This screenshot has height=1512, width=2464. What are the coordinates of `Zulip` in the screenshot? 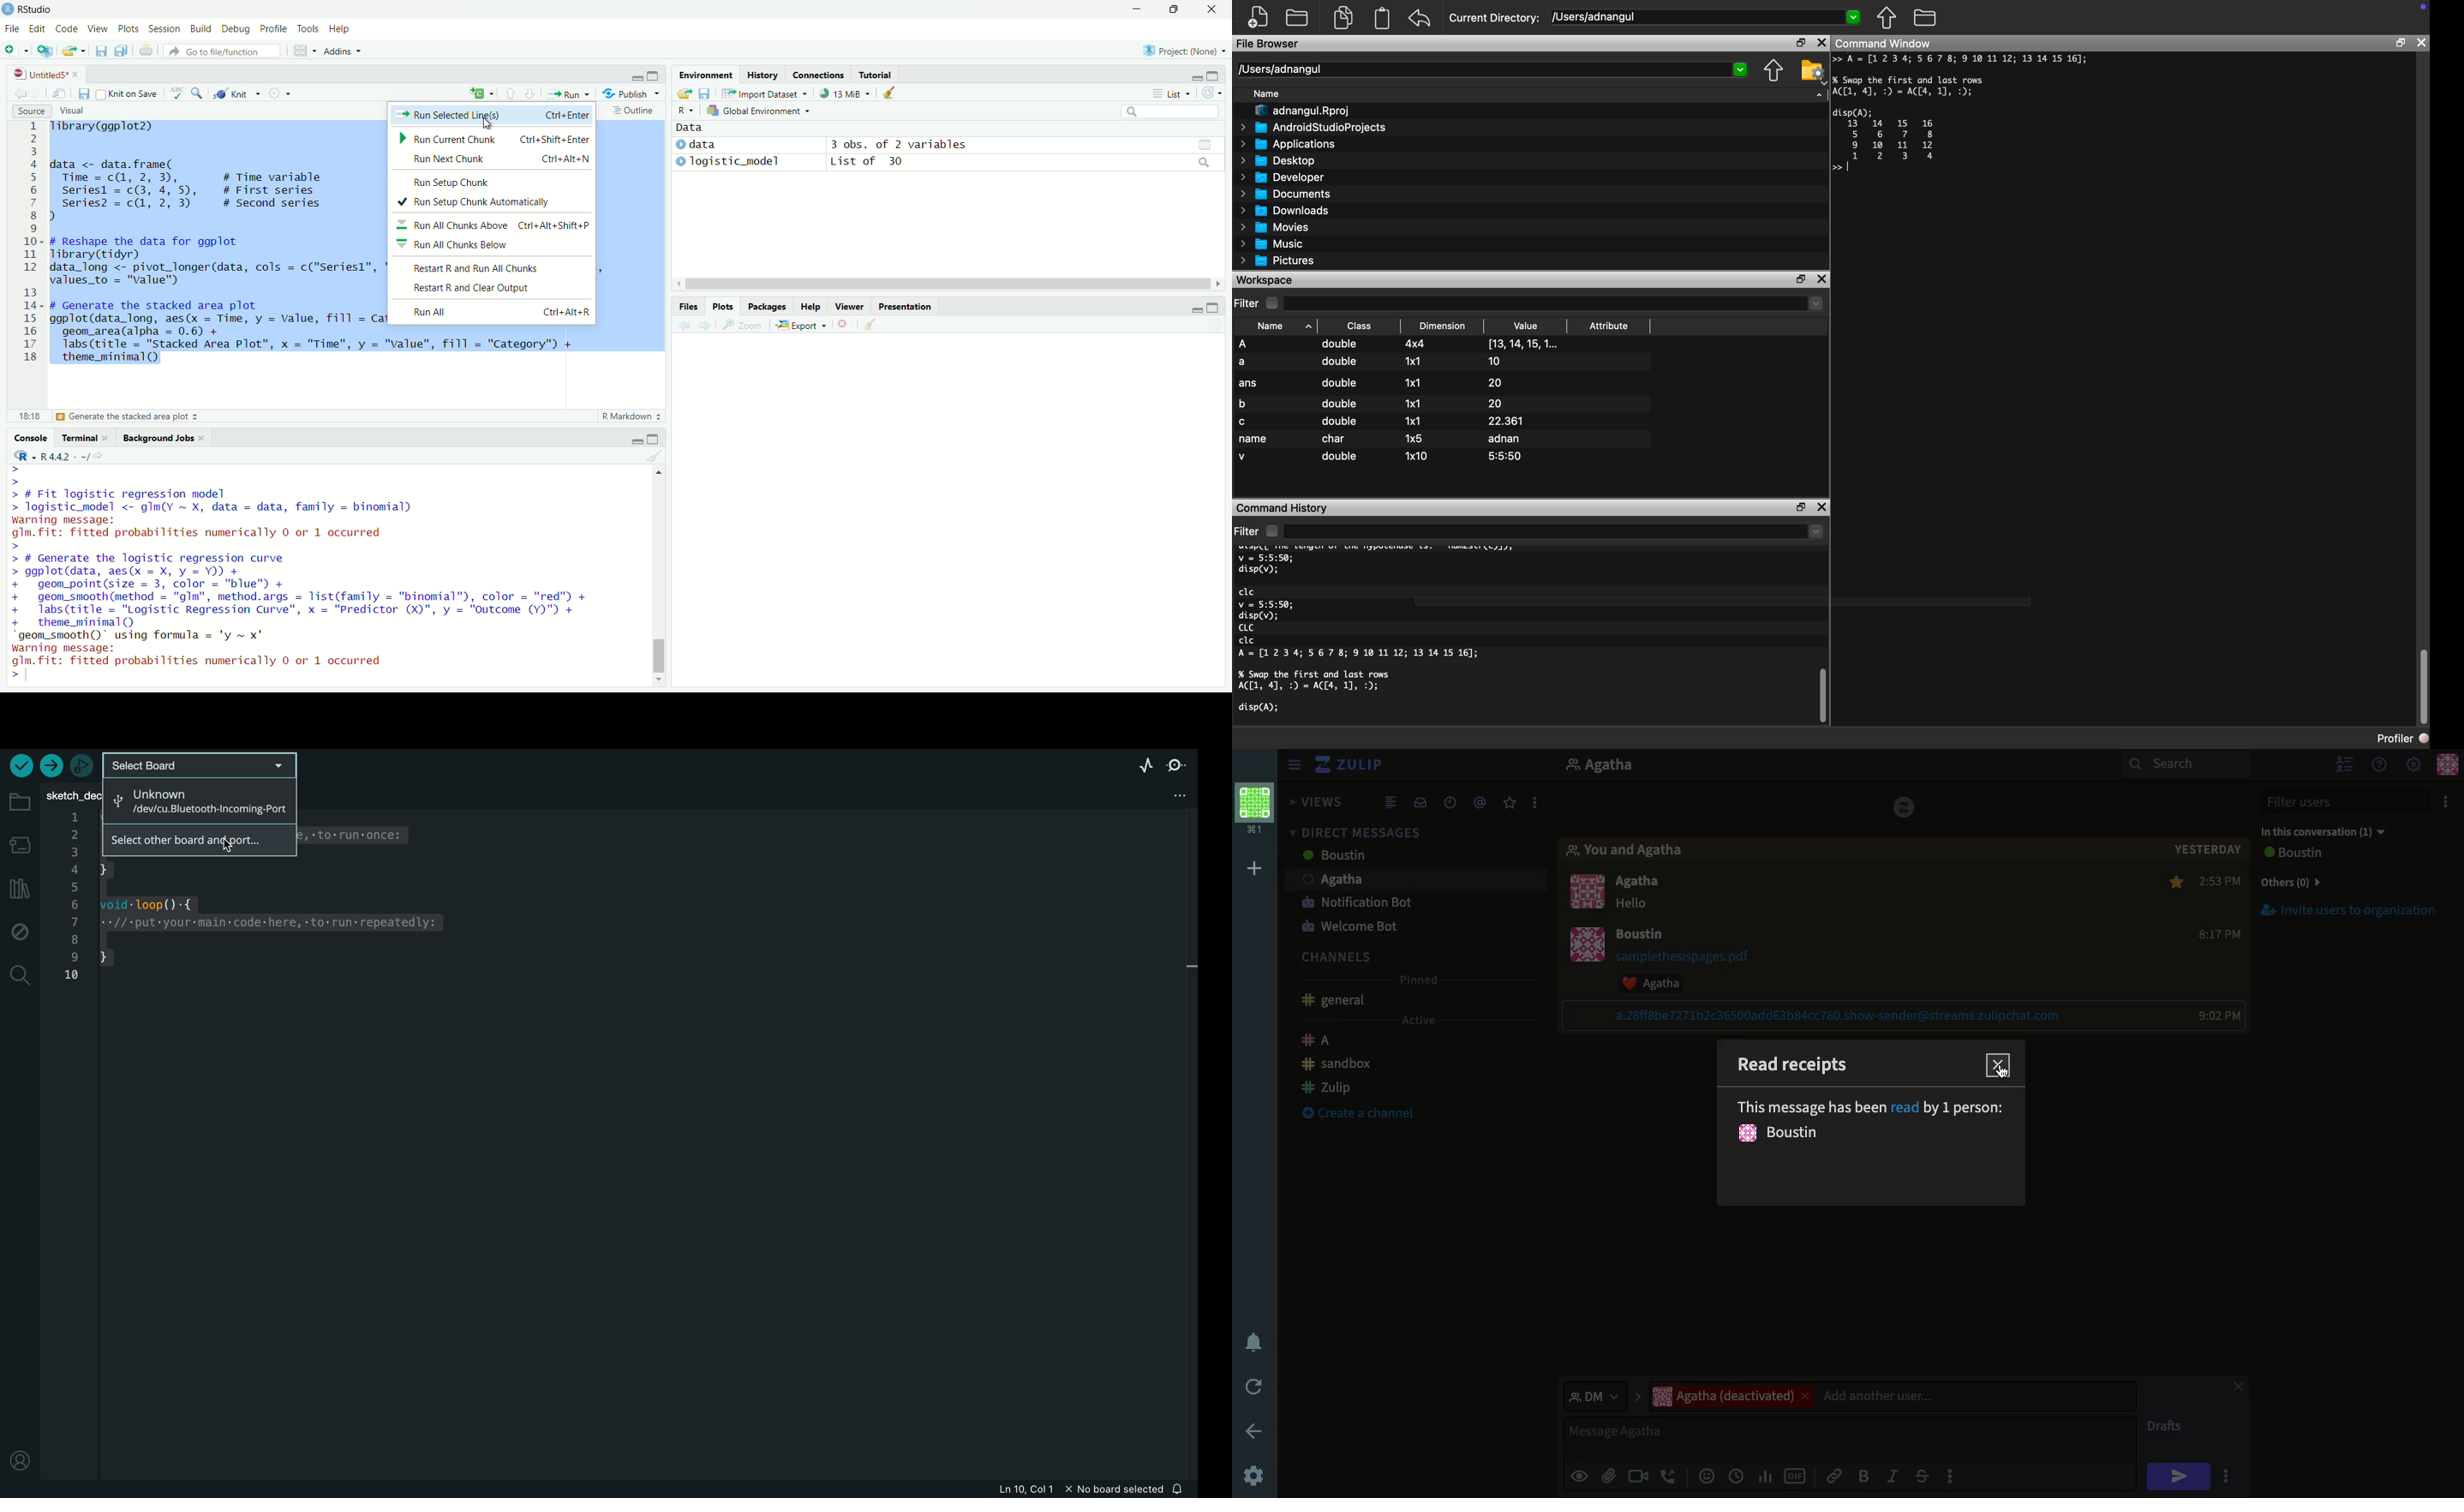 It's located at (1327, 1085).